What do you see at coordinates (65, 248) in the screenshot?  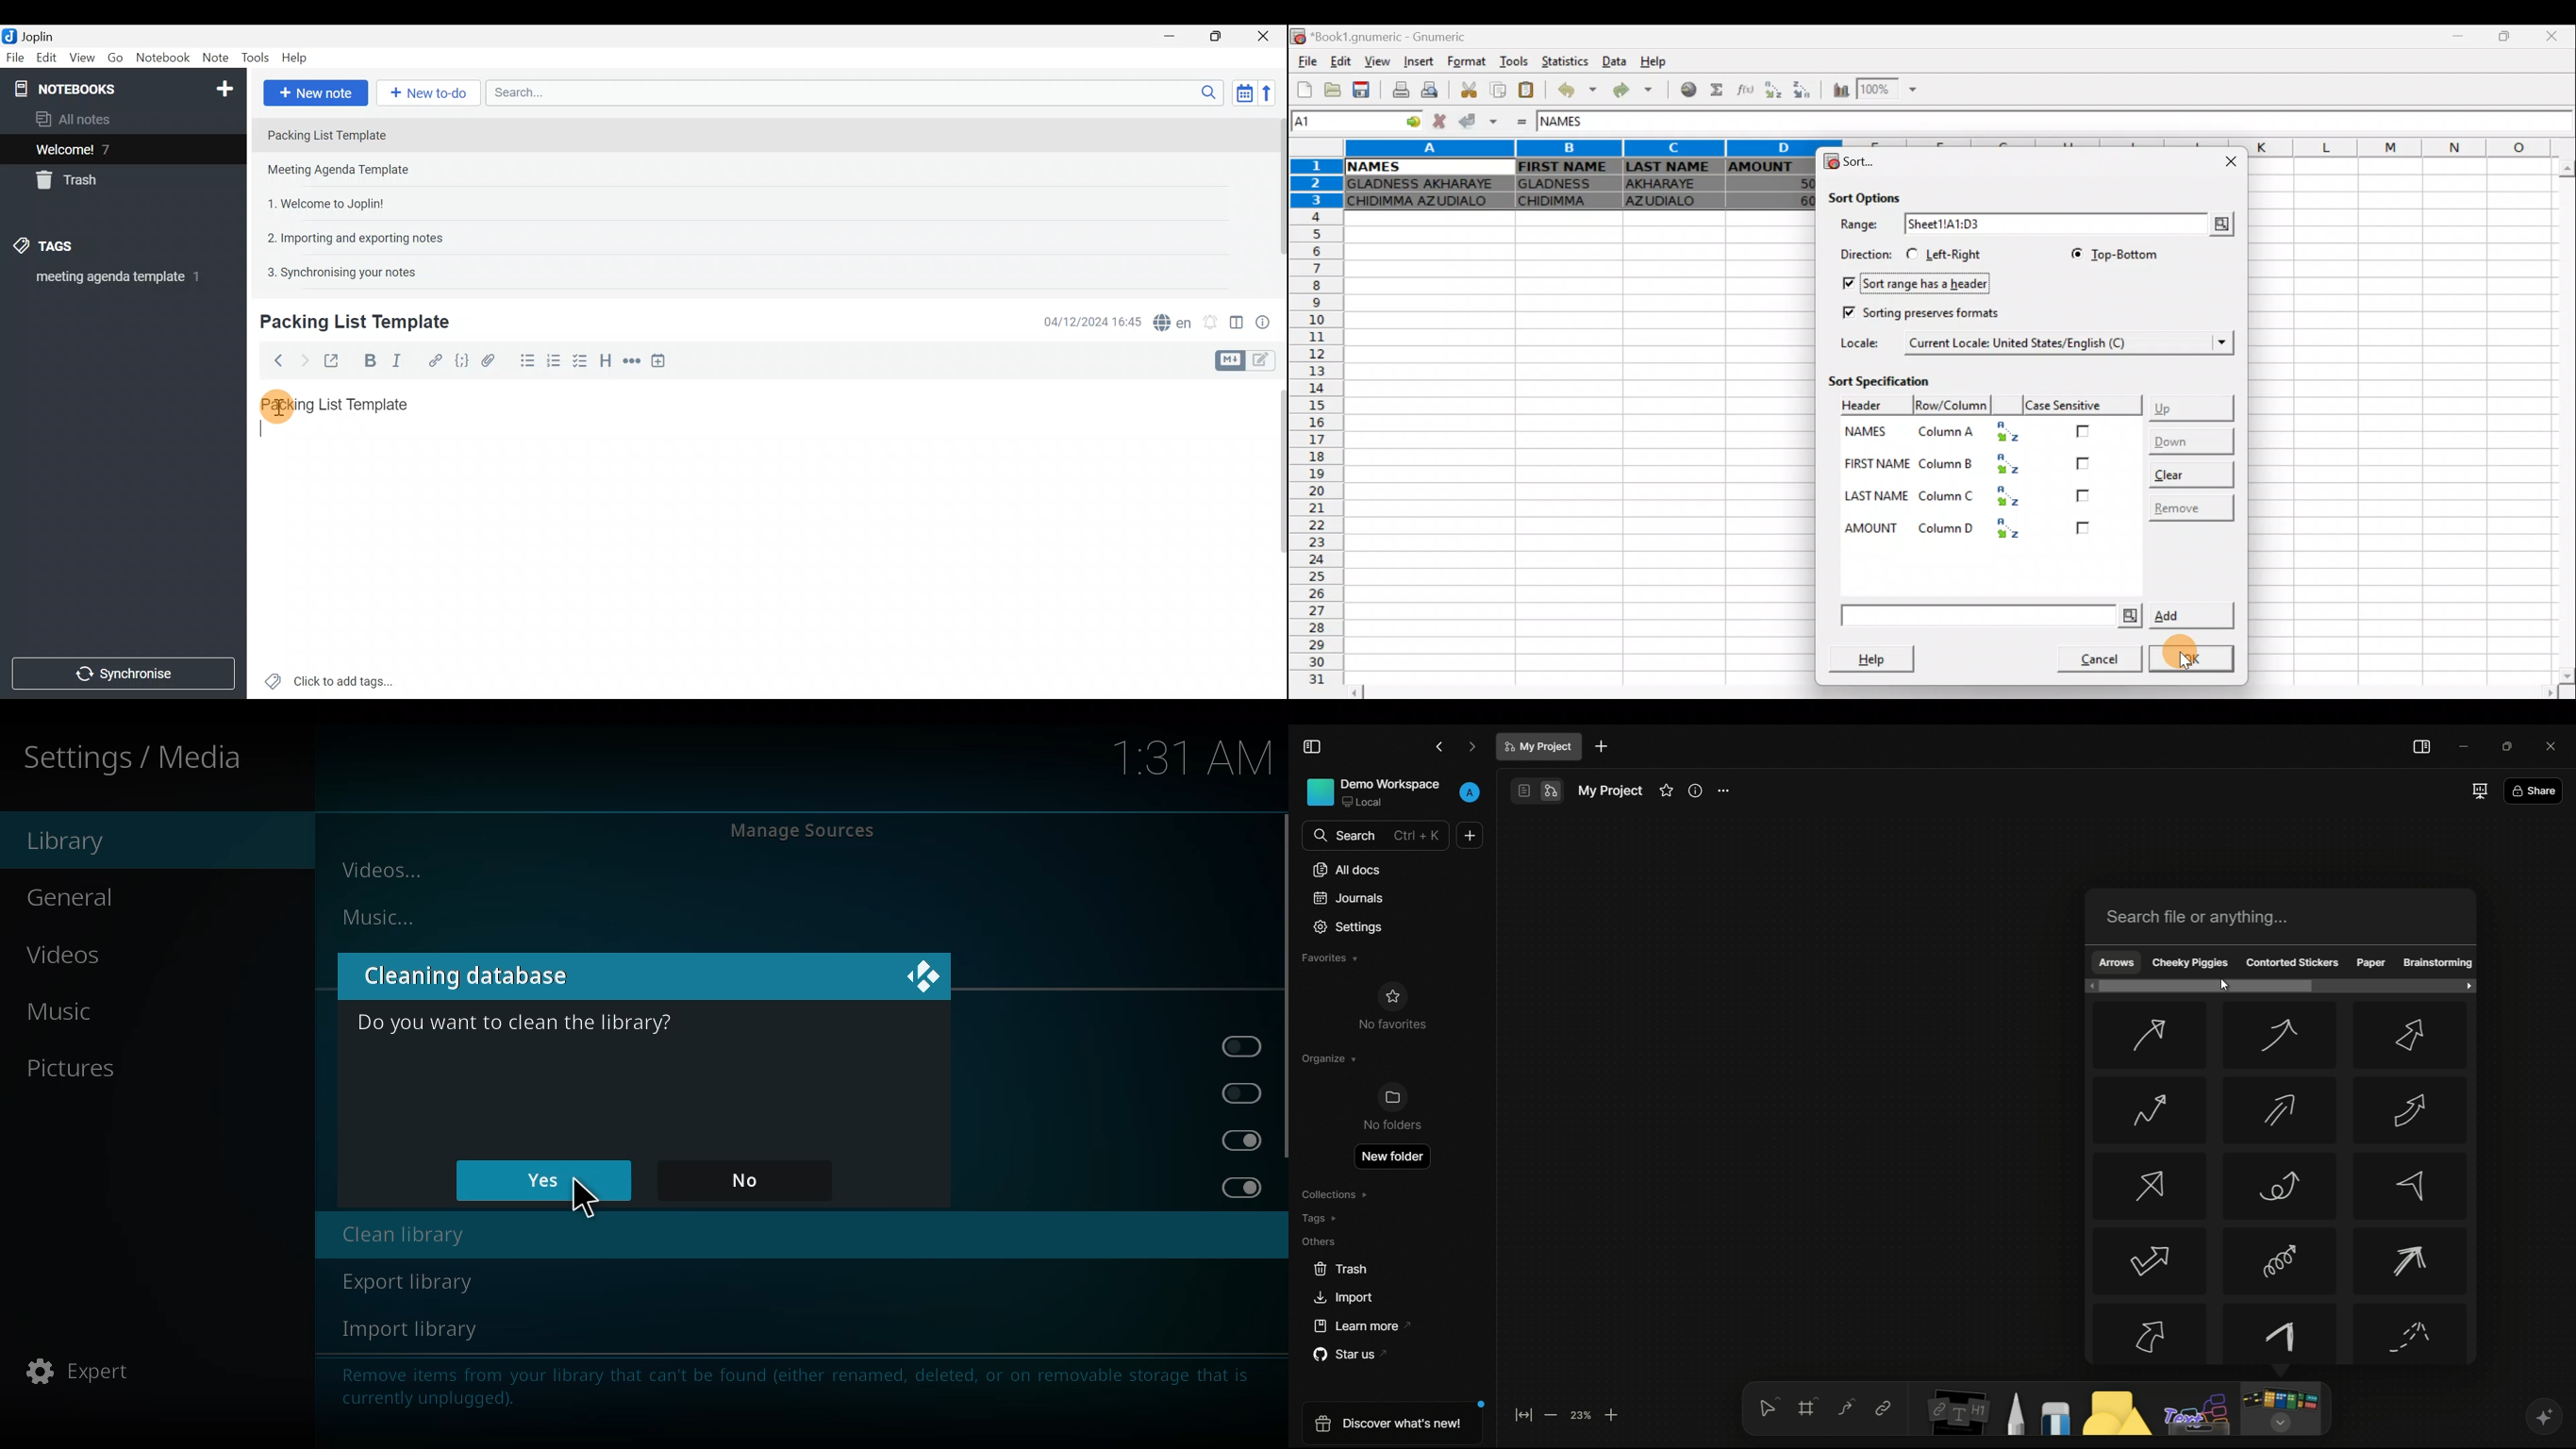 I see `Tags` at bounding box center [65, 248].